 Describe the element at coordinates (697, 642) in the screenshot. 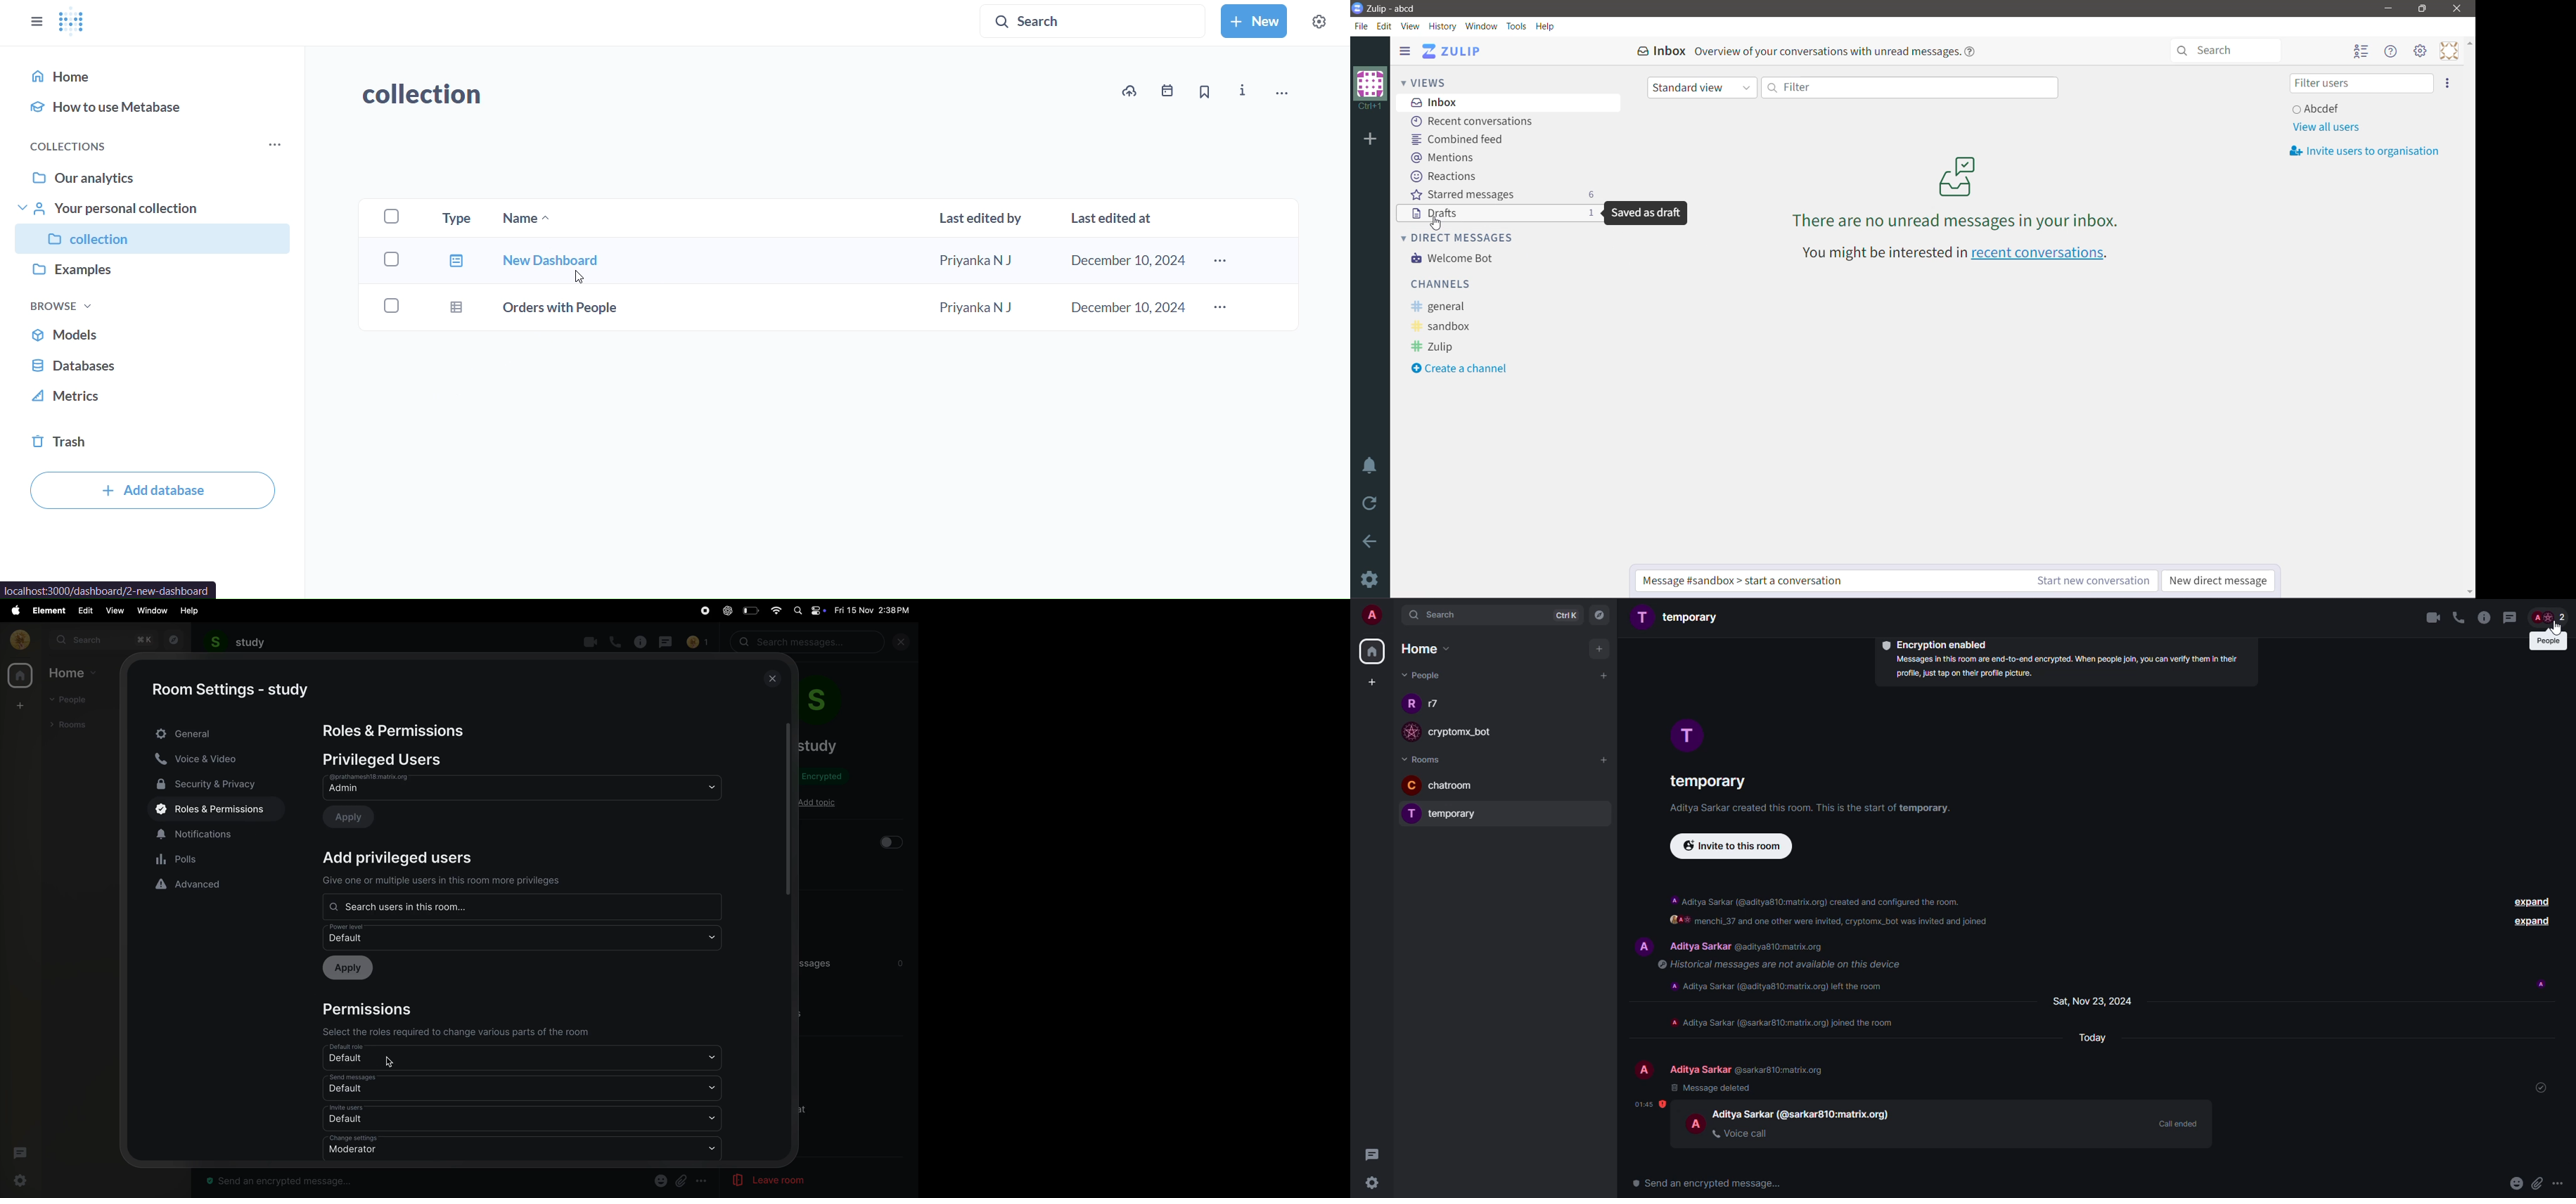

I see `no of people` at that location.